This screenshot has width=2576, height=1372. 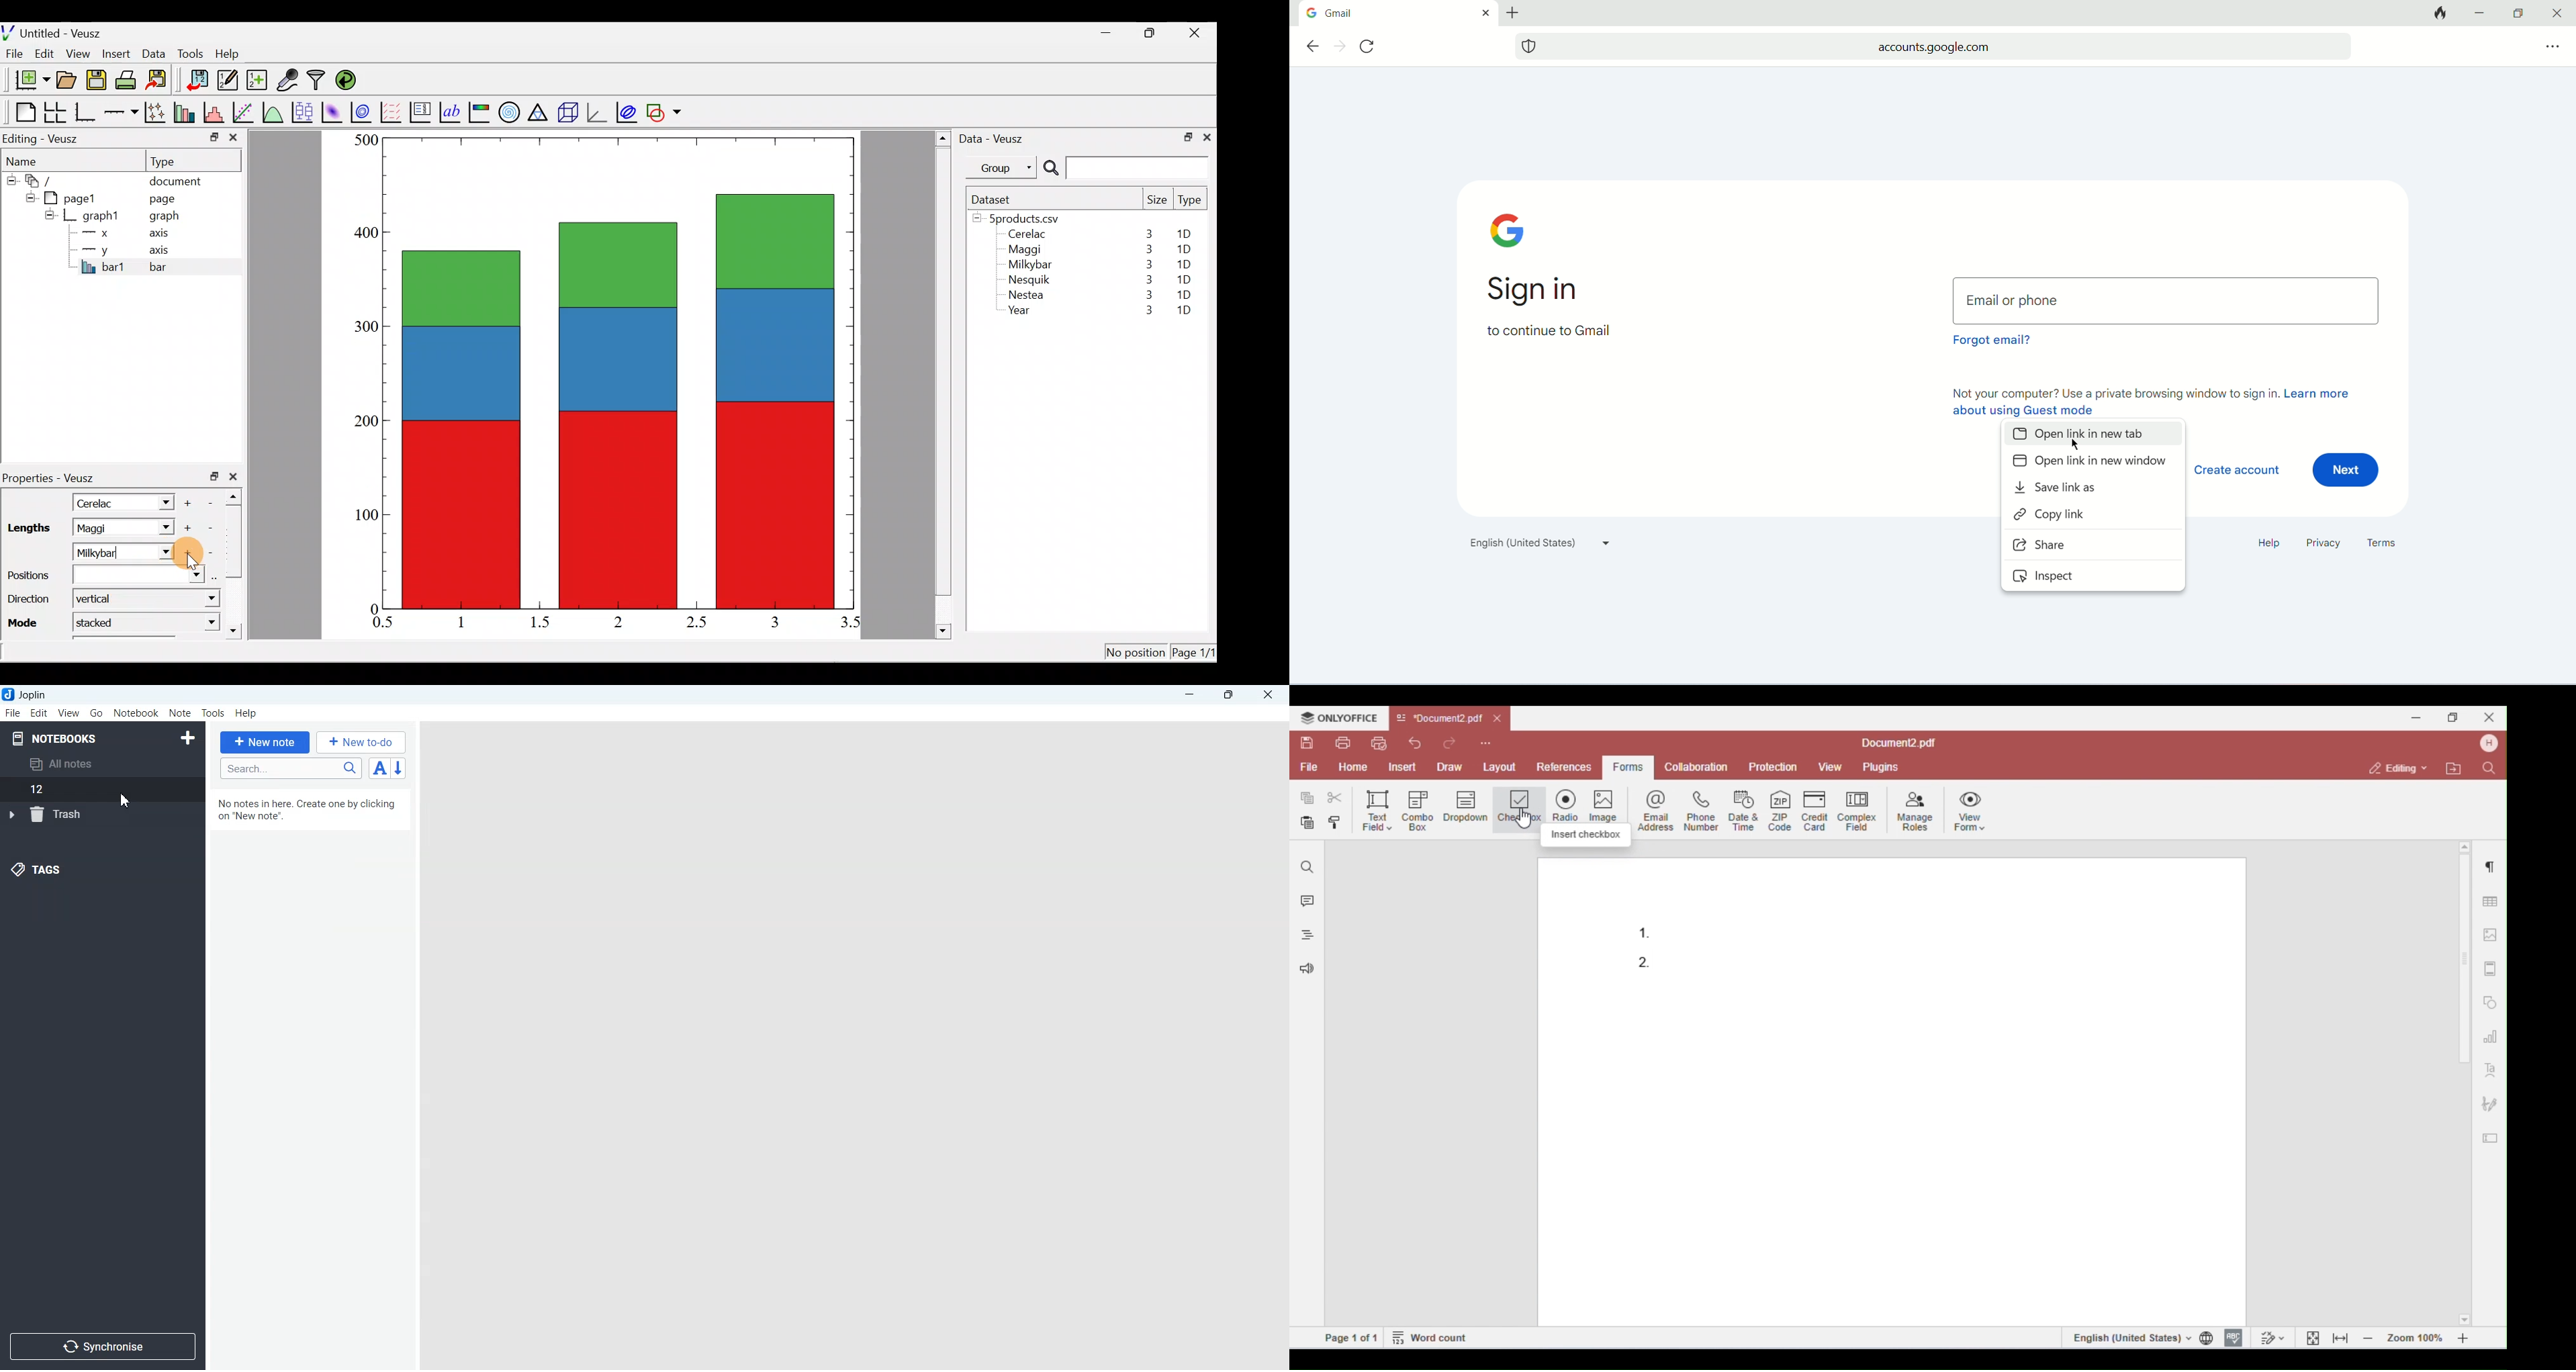 What do you see at coordinates (2089, 462) in the screenshot?
I see `open link in new window` at bounding box center [2089, 462].